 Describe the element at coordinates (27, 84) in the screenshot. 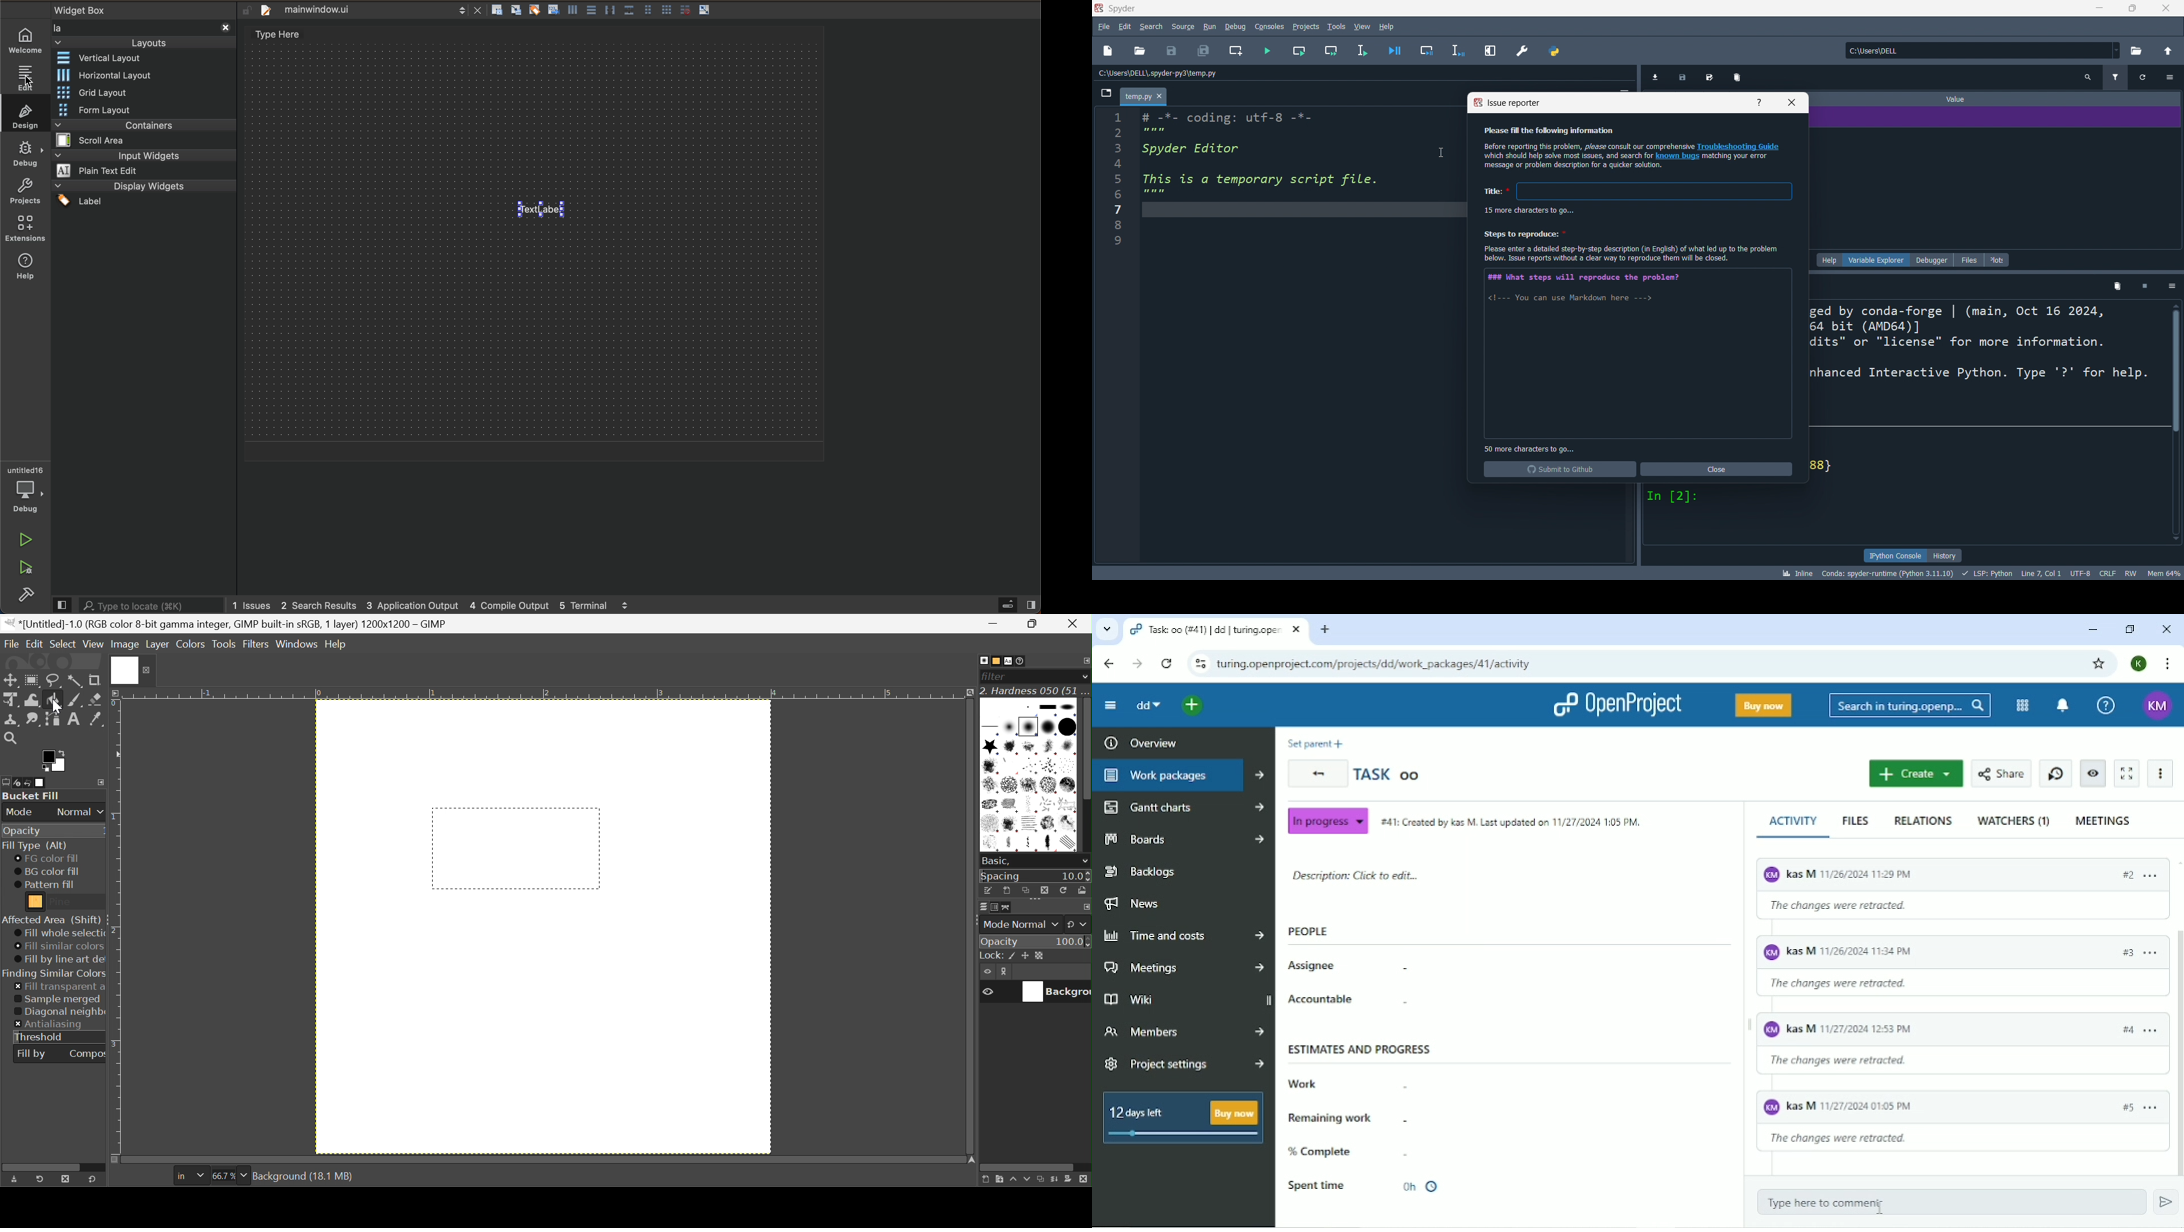

I see `cursor` at that location.